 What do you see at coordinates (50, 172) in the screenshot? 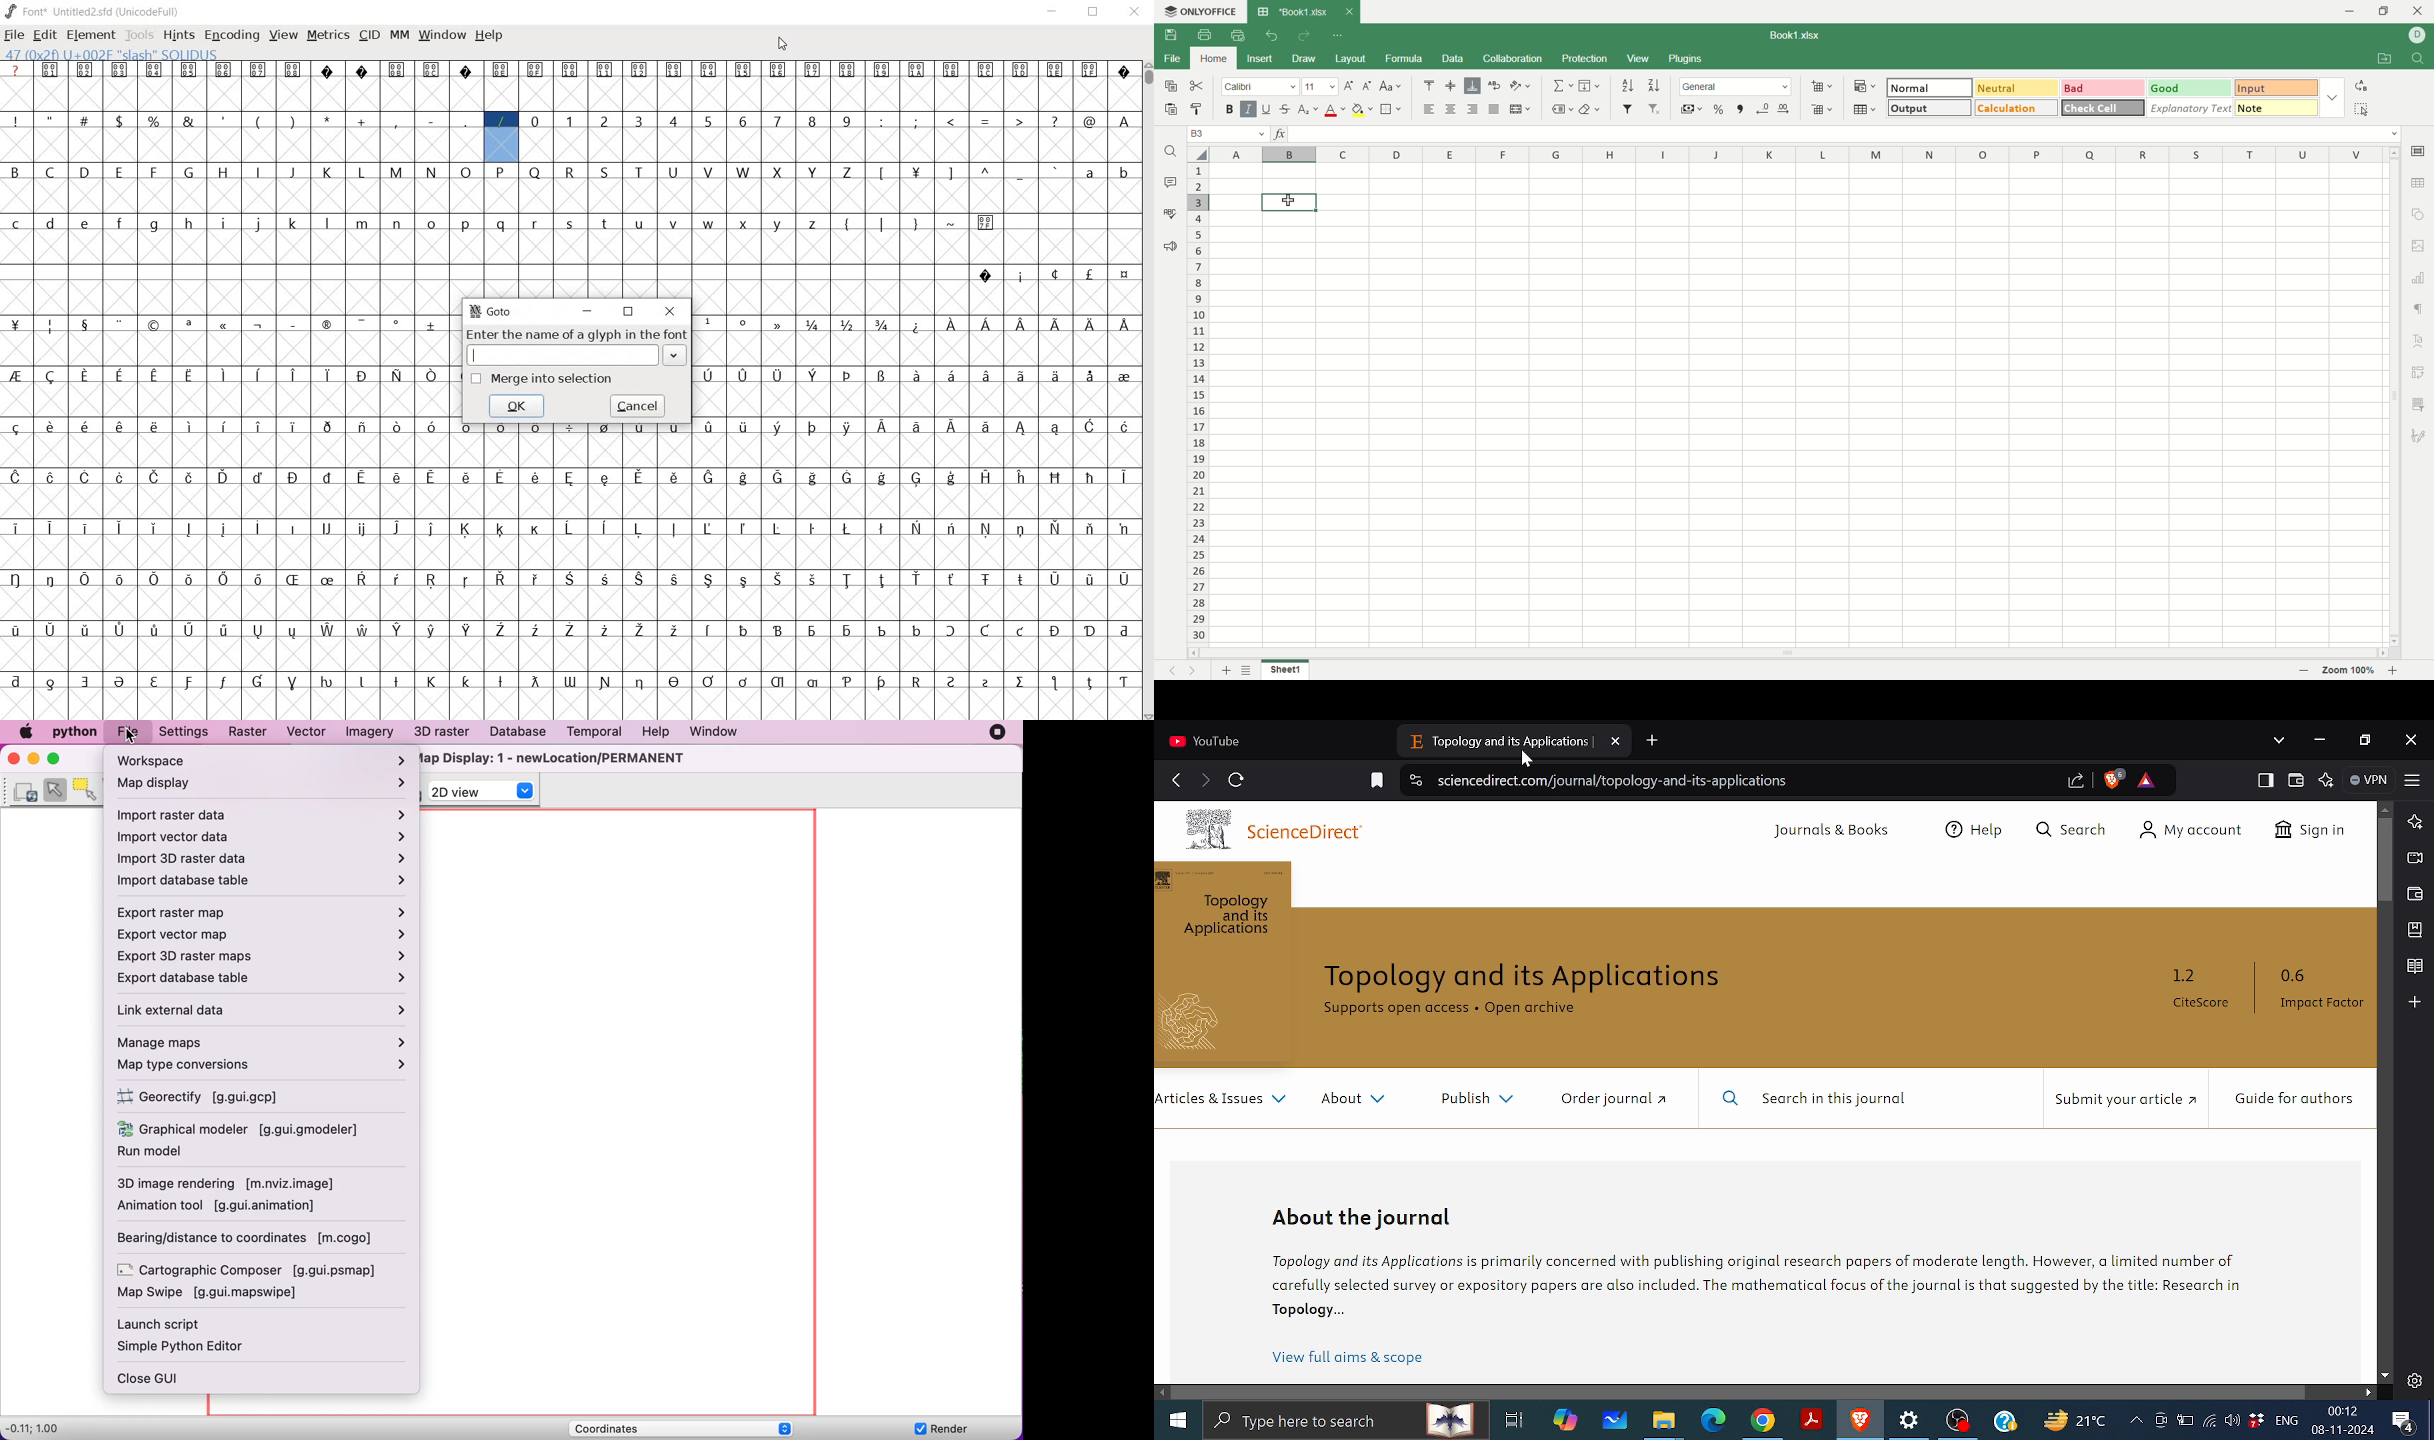
I see `glyph` at bounding box center [50, 172].